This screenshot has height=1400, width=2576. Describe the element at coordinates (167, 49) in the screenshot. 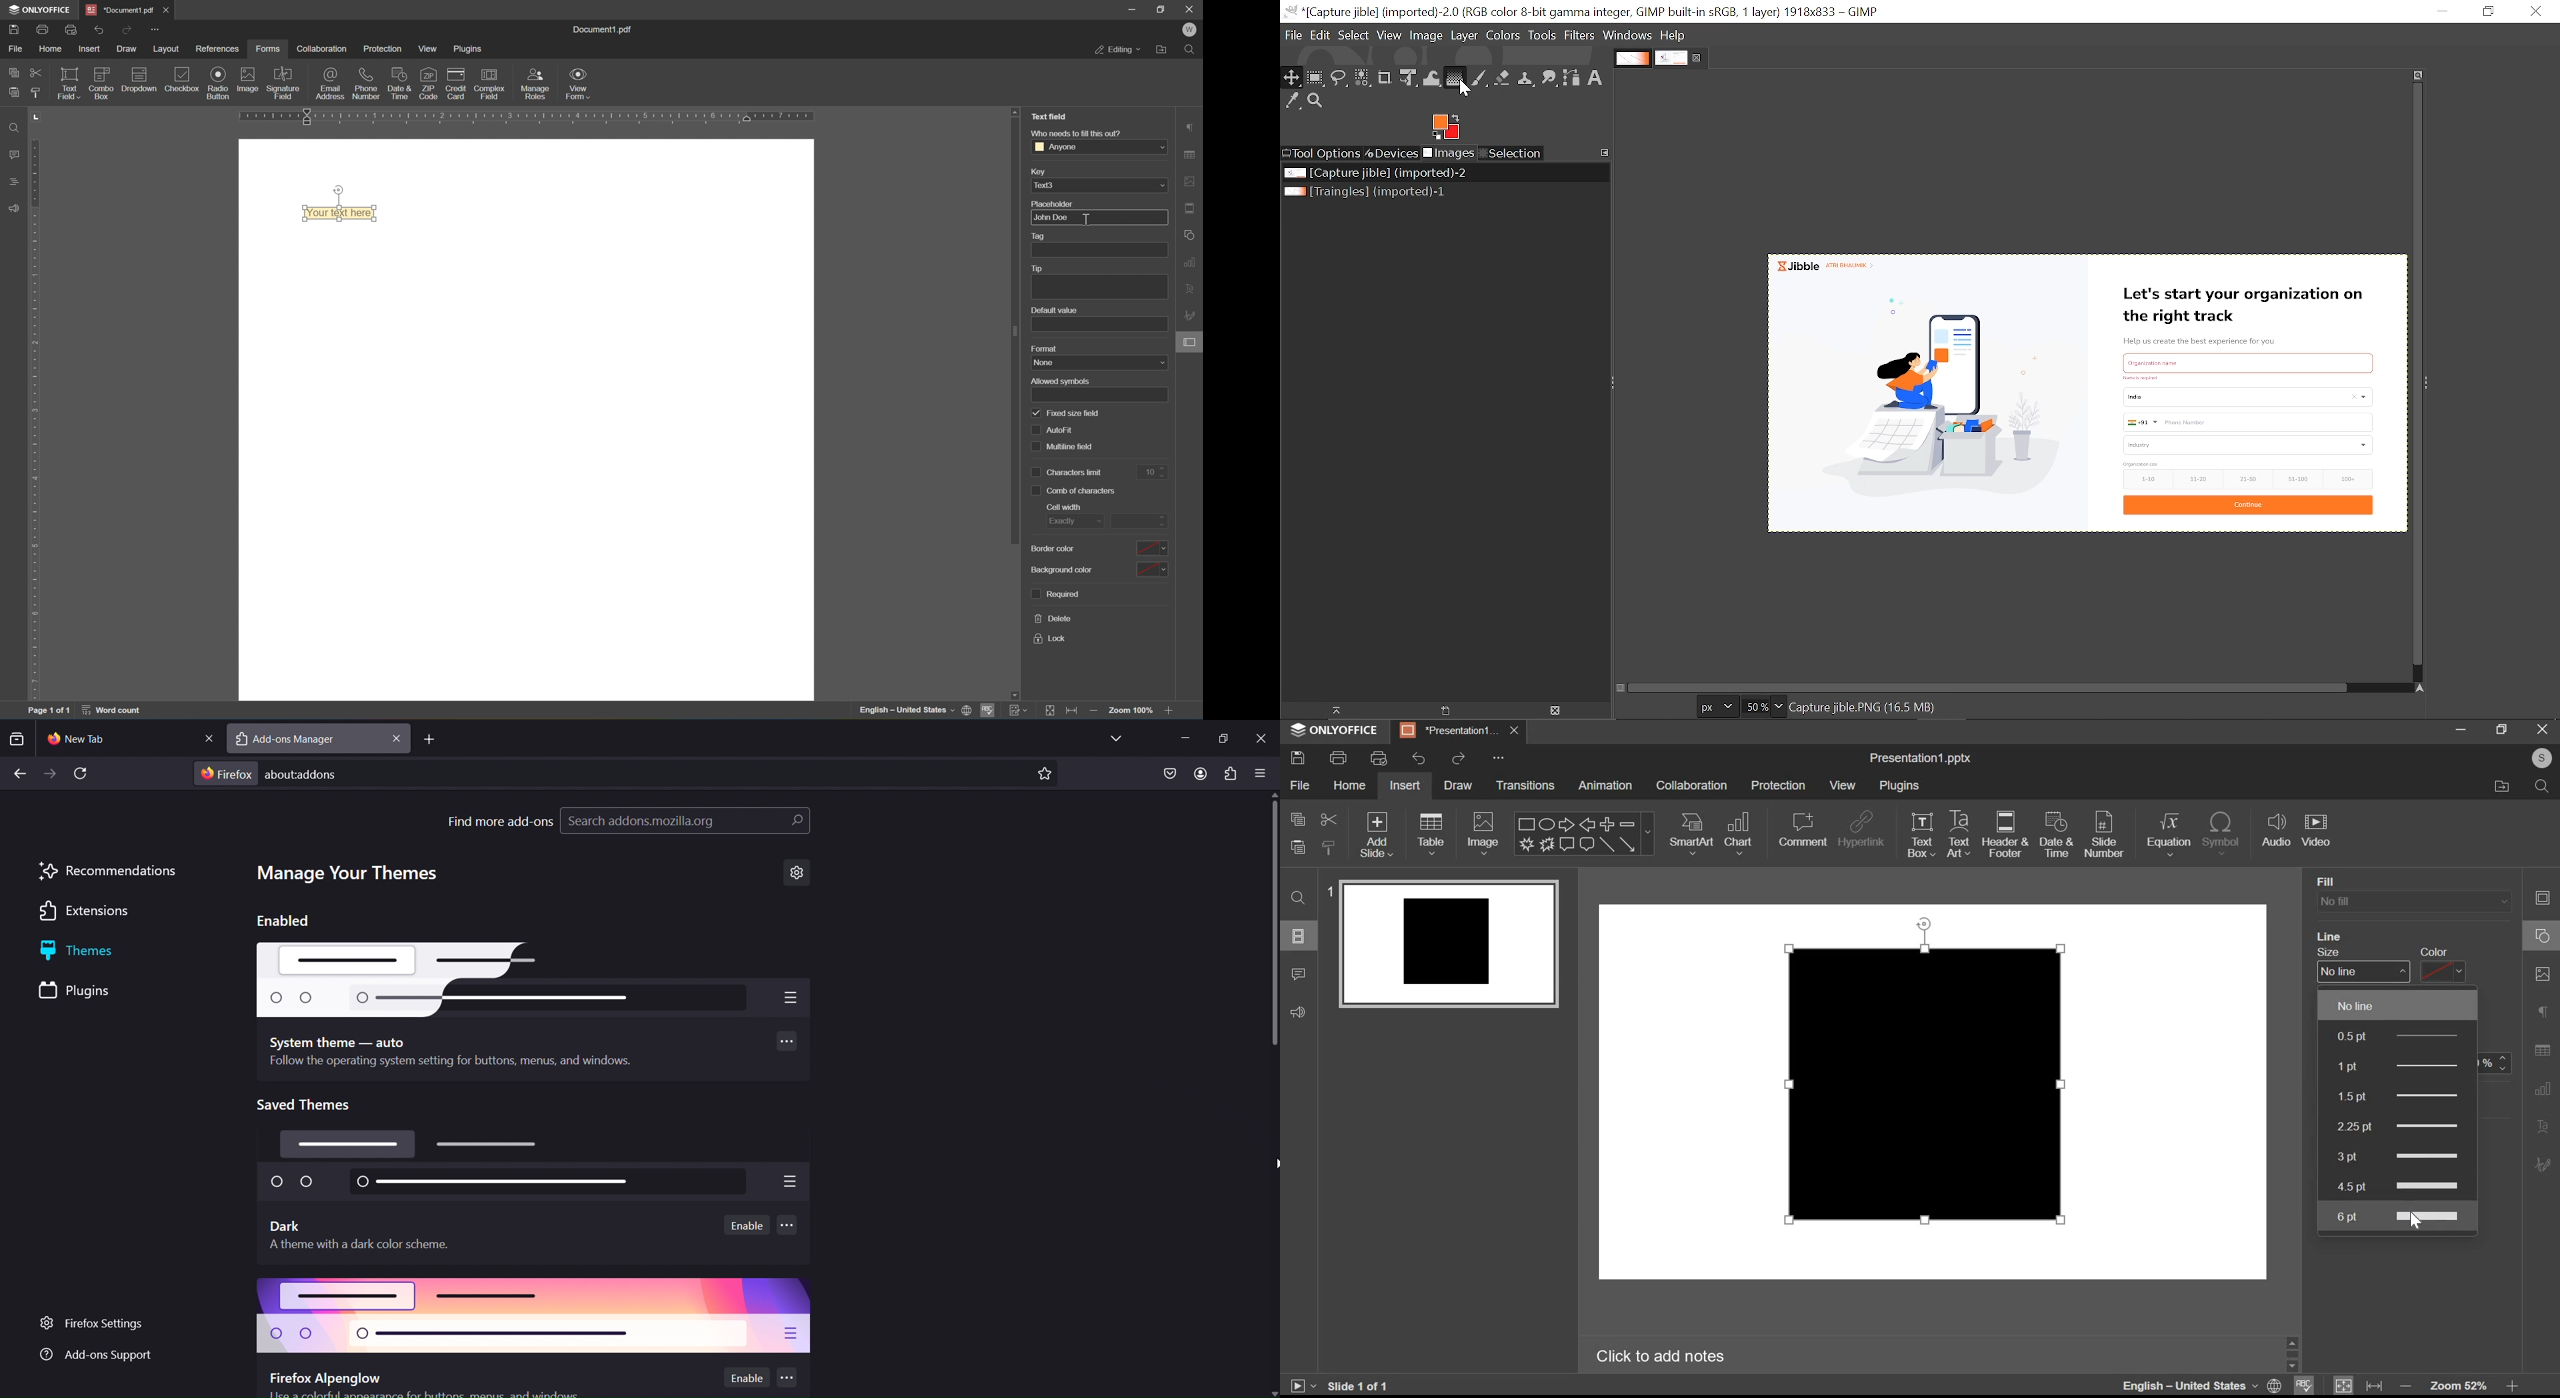

I see `layout` at that location.